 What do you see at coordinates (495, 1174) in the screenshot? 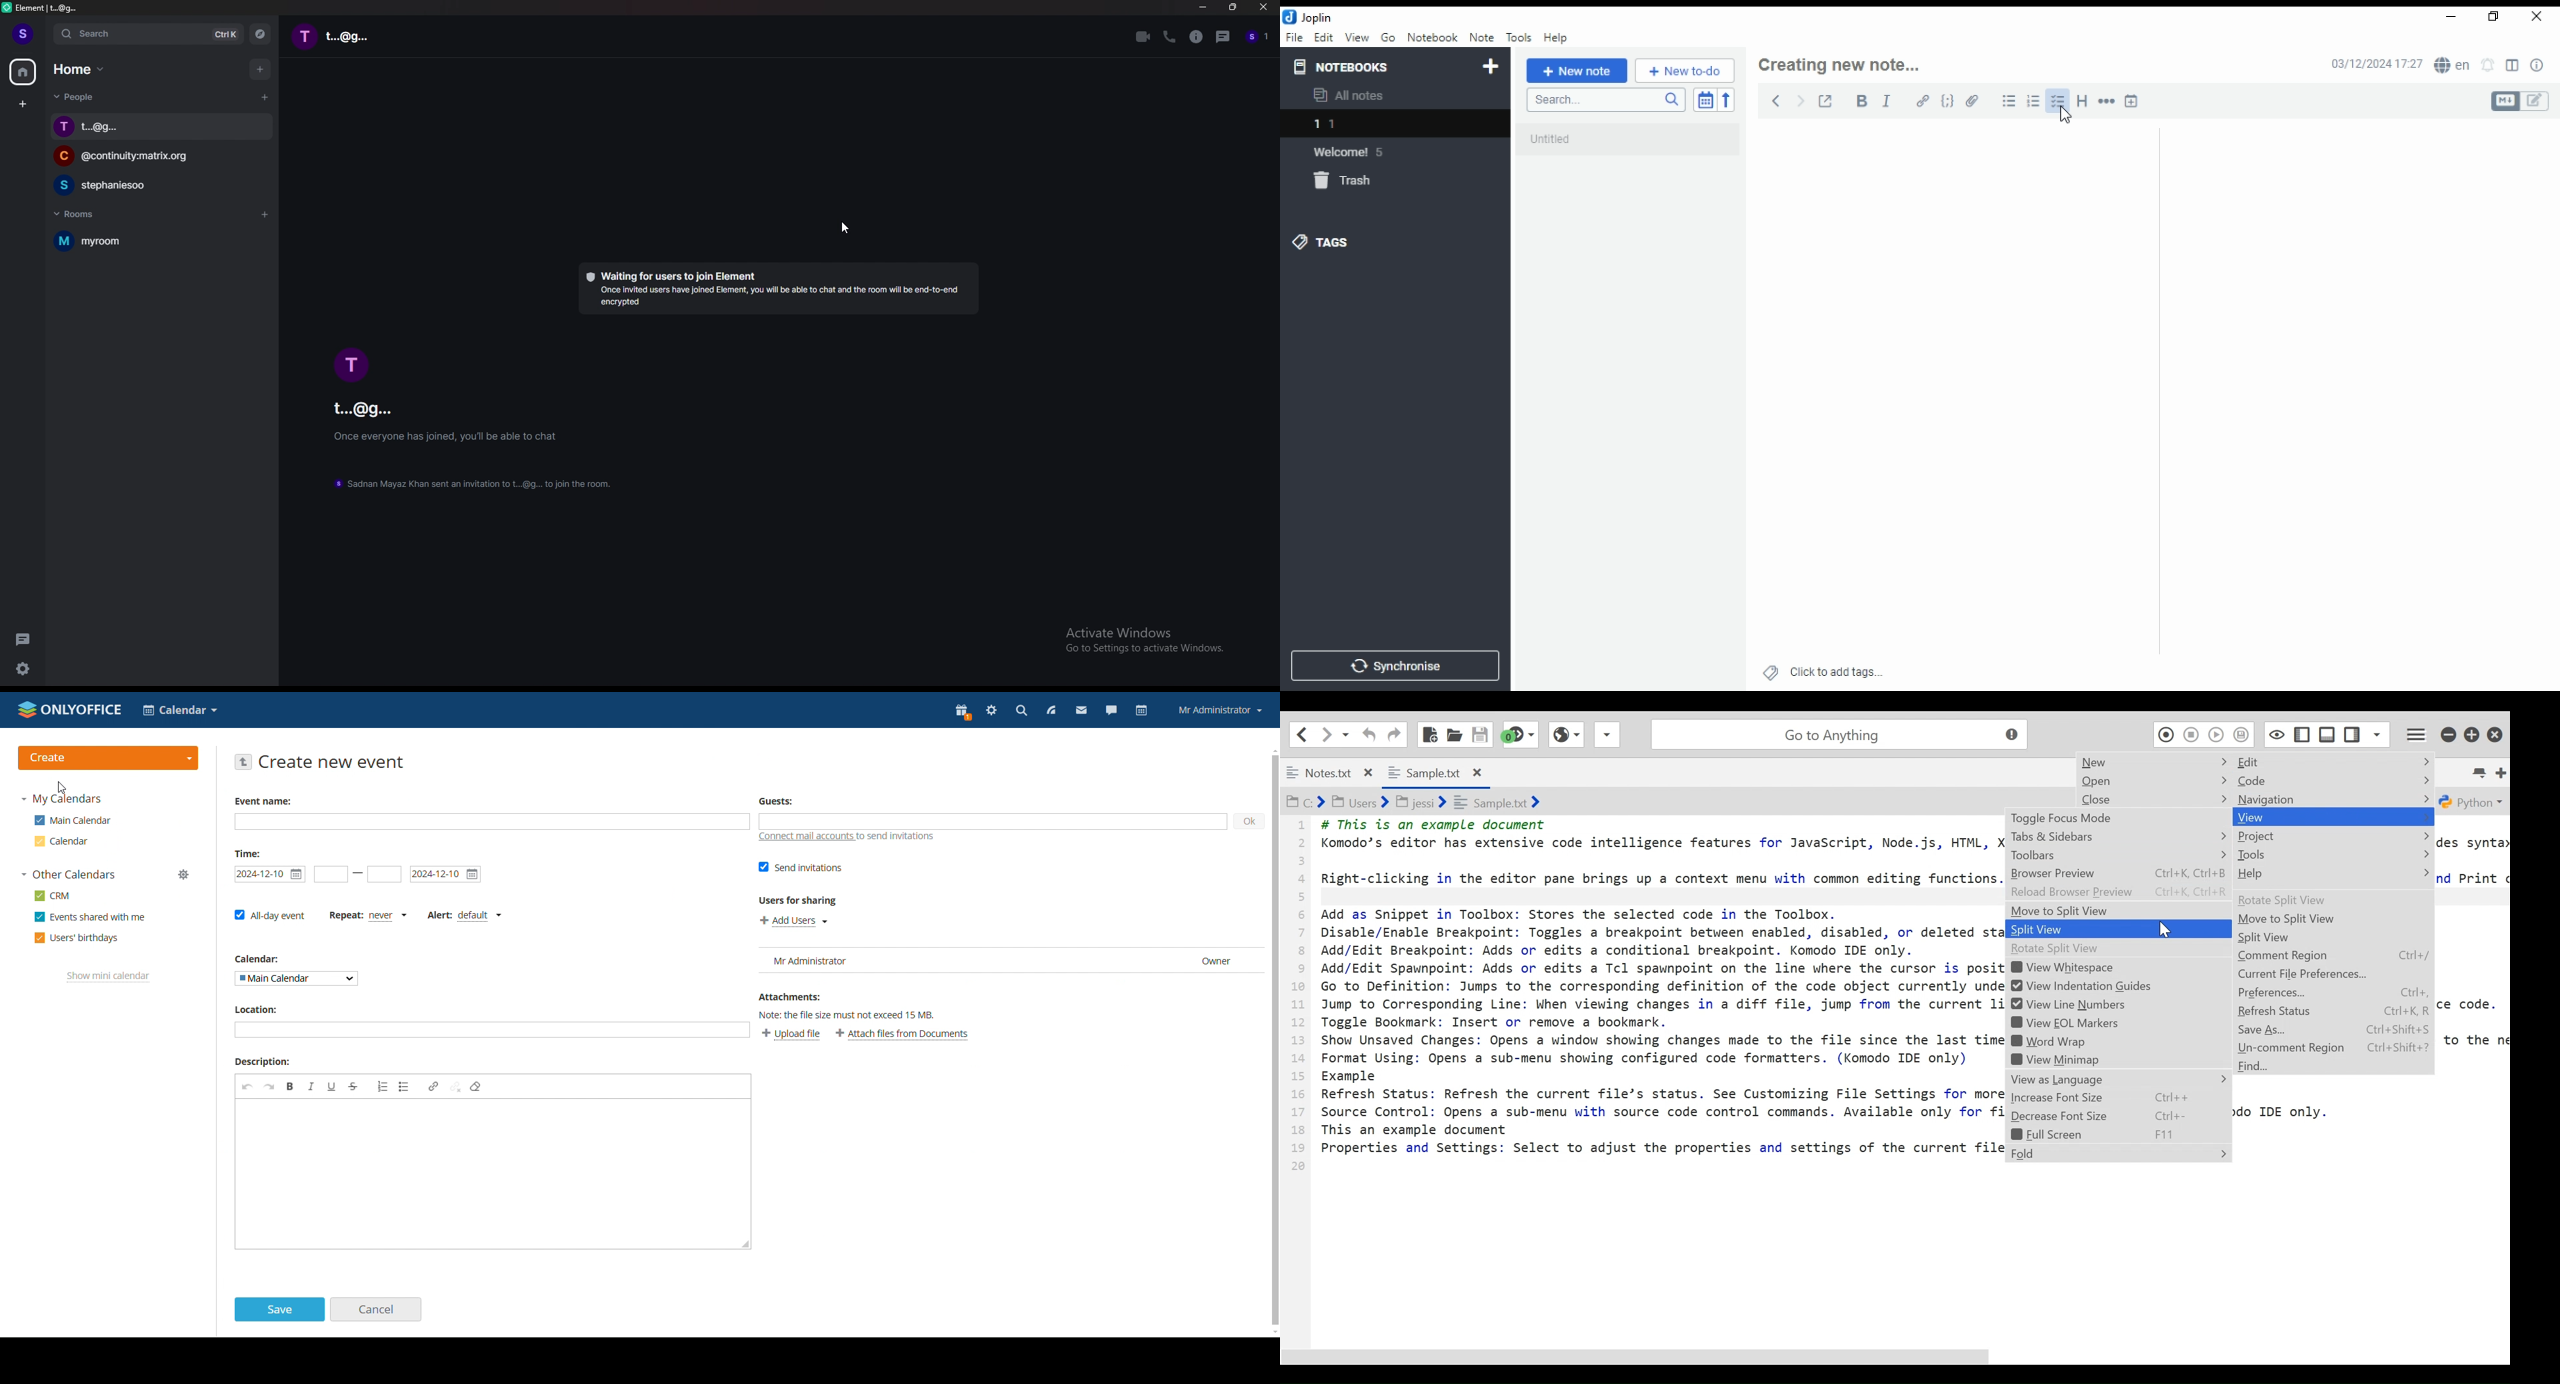
I see `` at bounding box center [495, 1174].